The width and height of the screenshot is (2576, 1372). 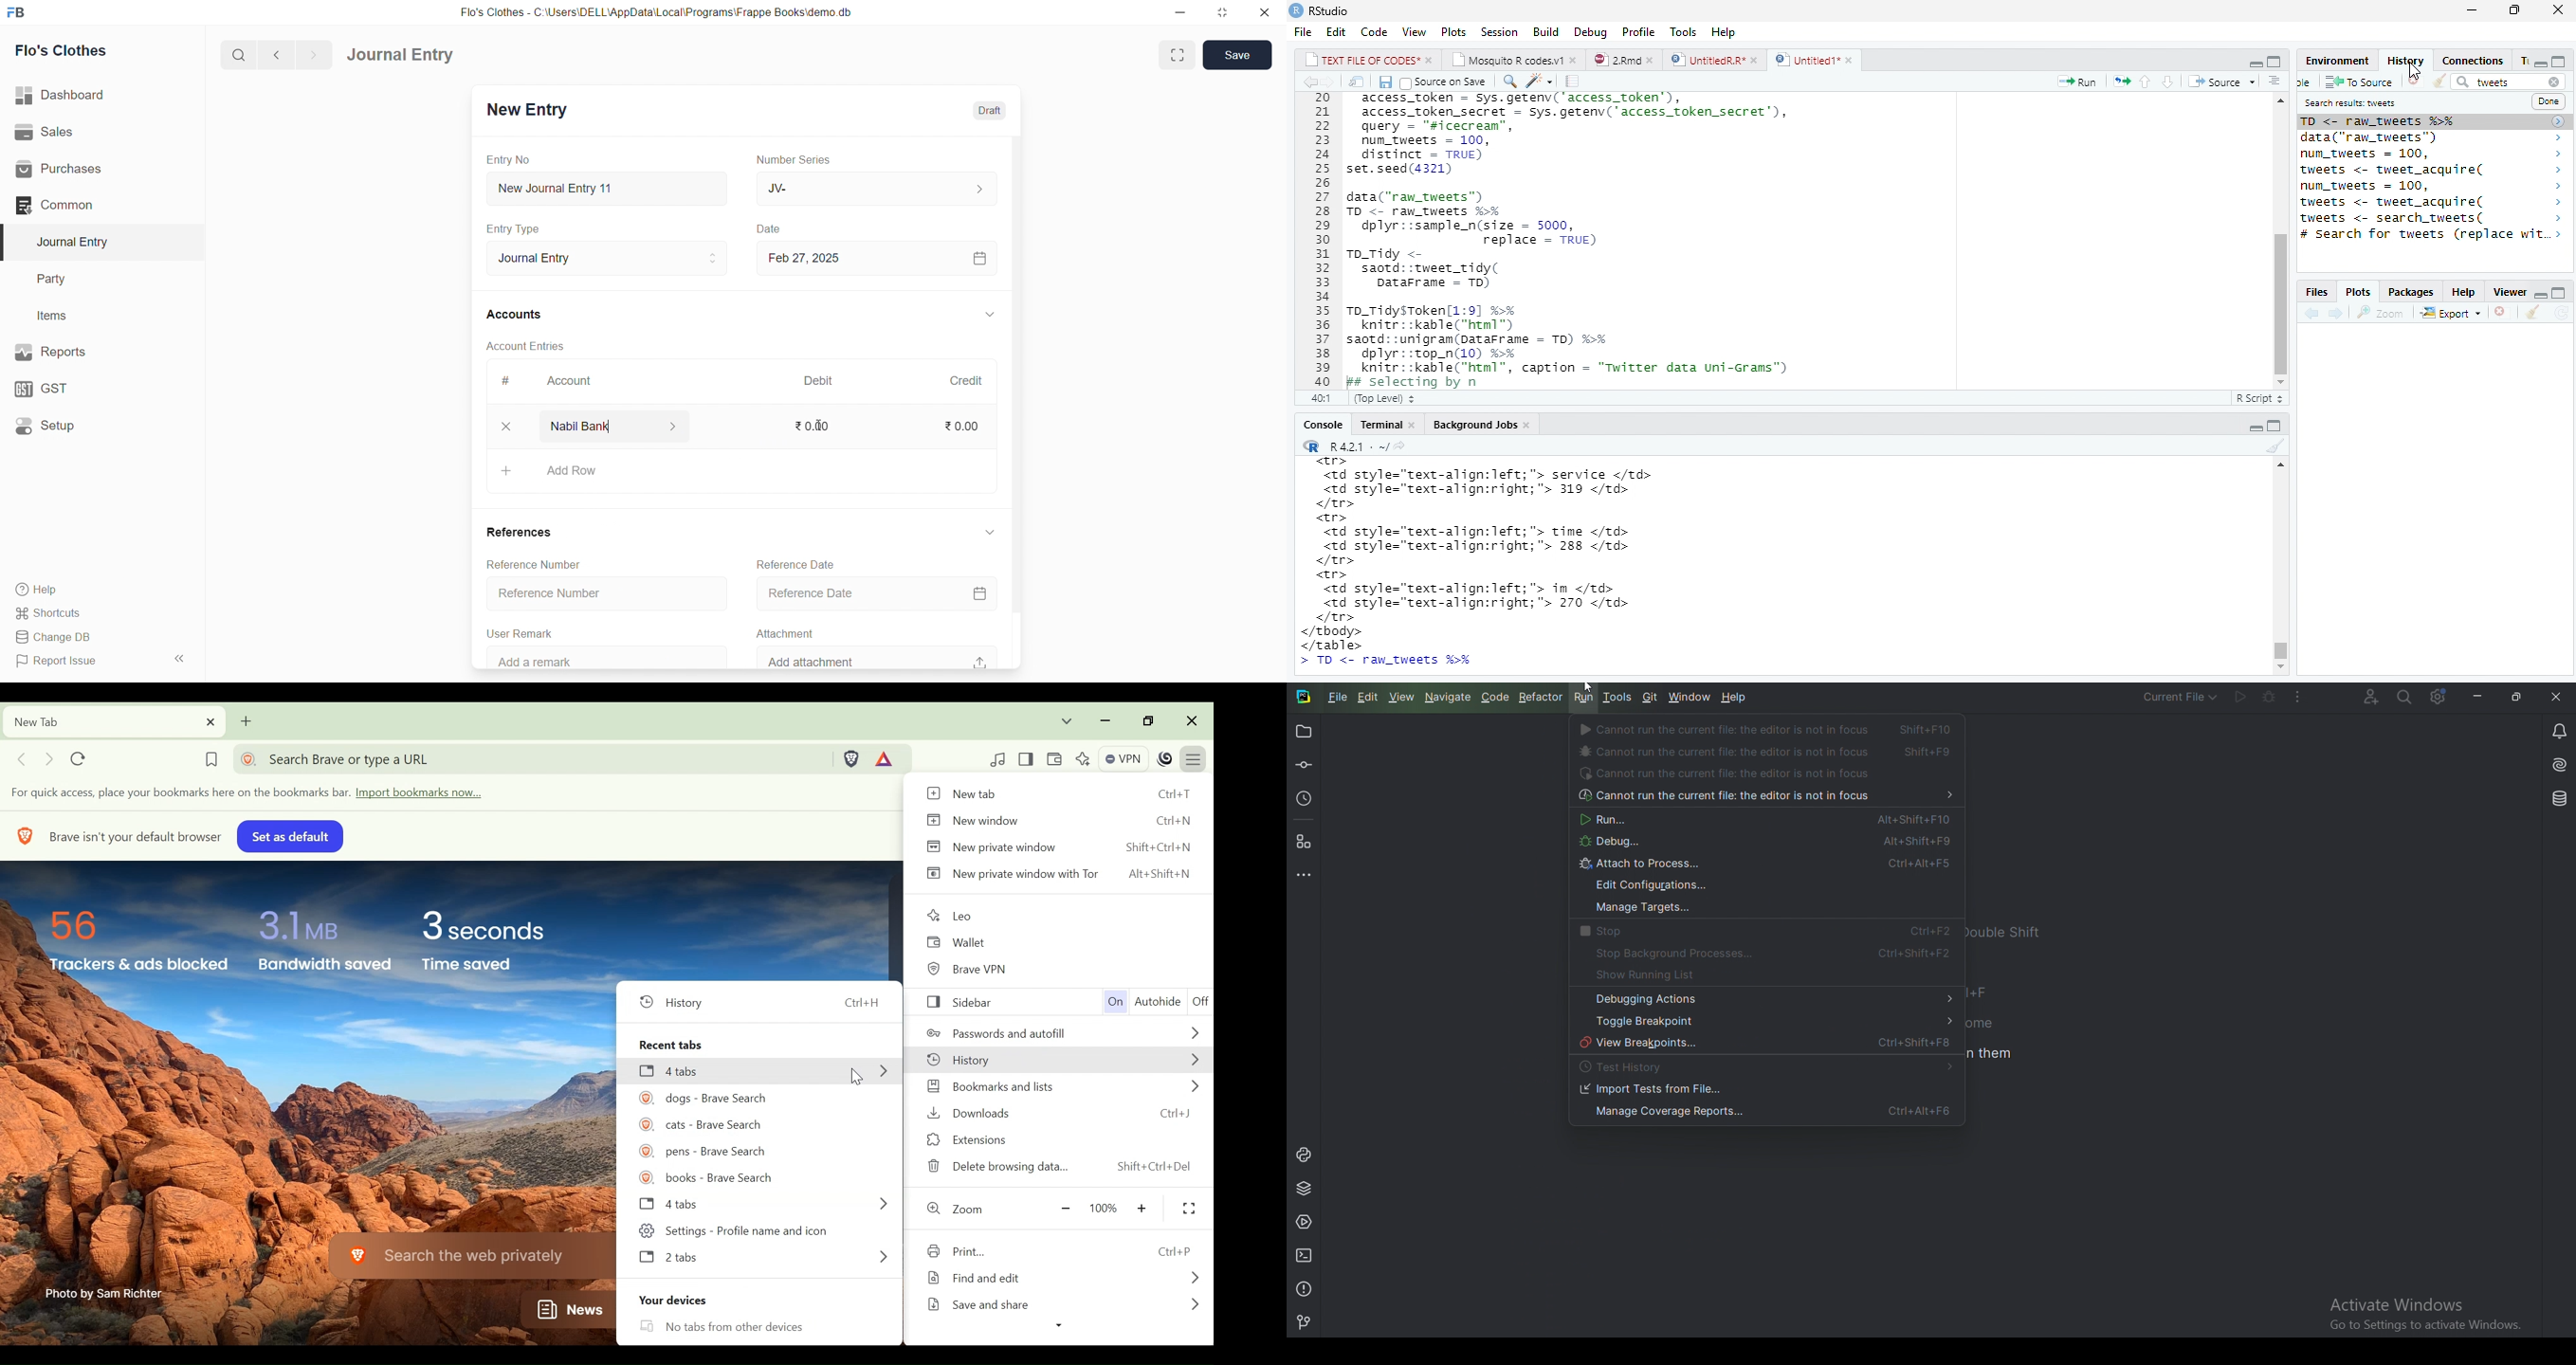 What do you see at coordinates (1725, 31) in the screenshot?
I see `Help` at bounding box center [1725, 31].